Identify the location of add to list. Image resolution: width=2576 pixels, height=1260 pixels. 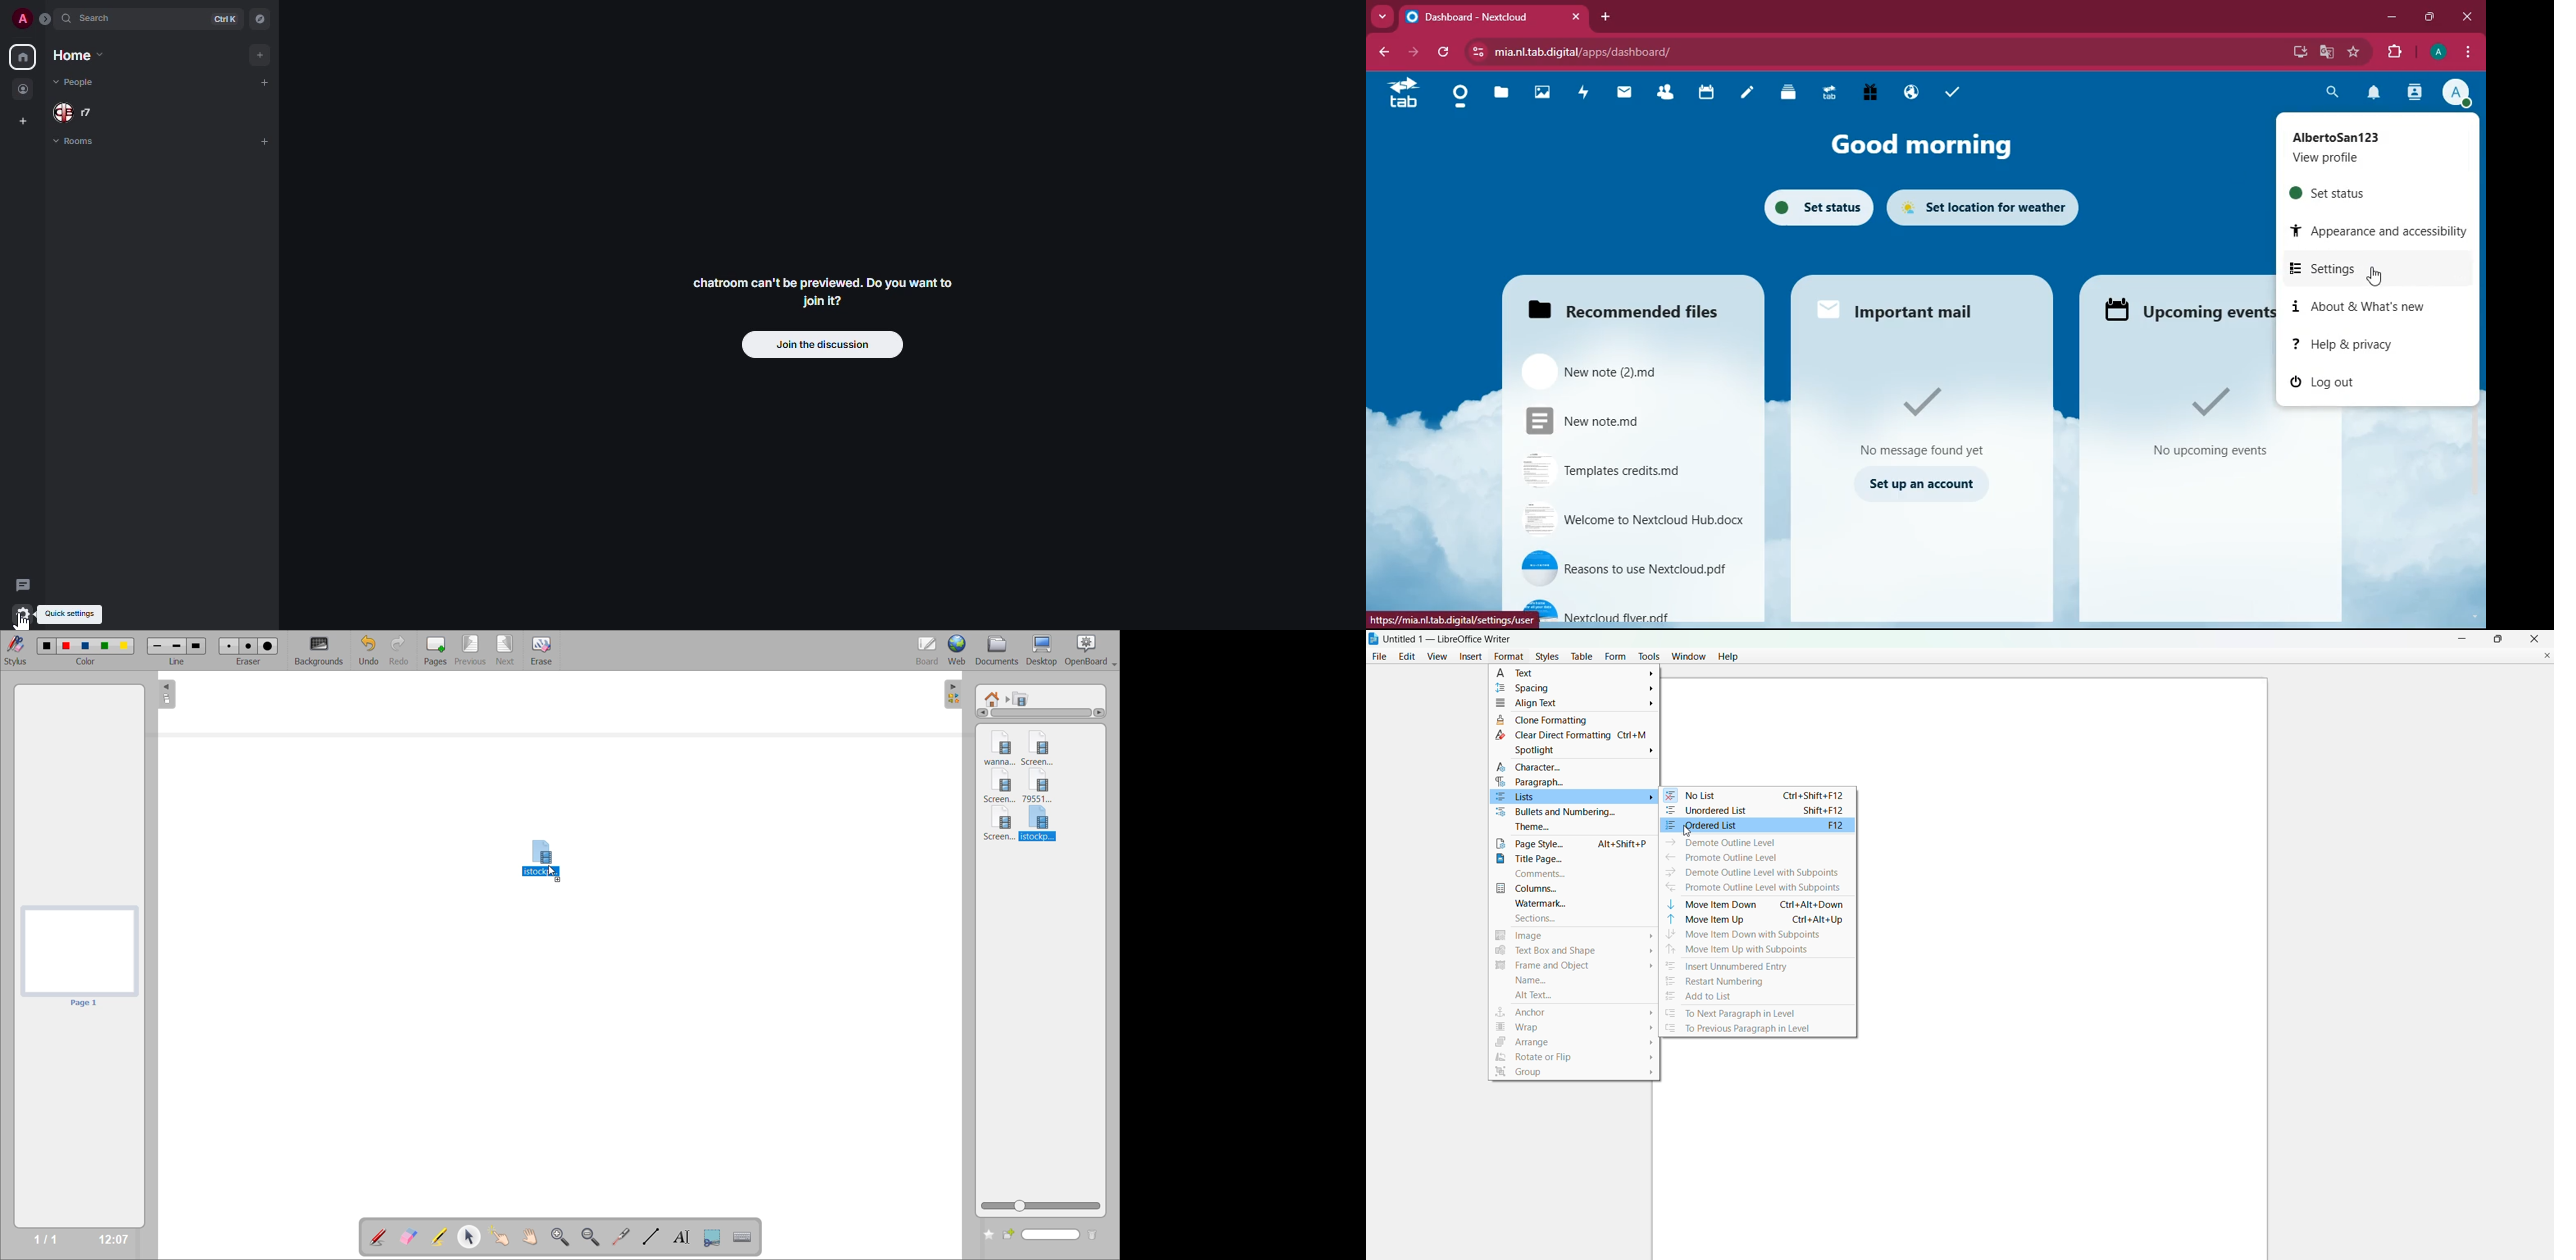
(1701, 996).